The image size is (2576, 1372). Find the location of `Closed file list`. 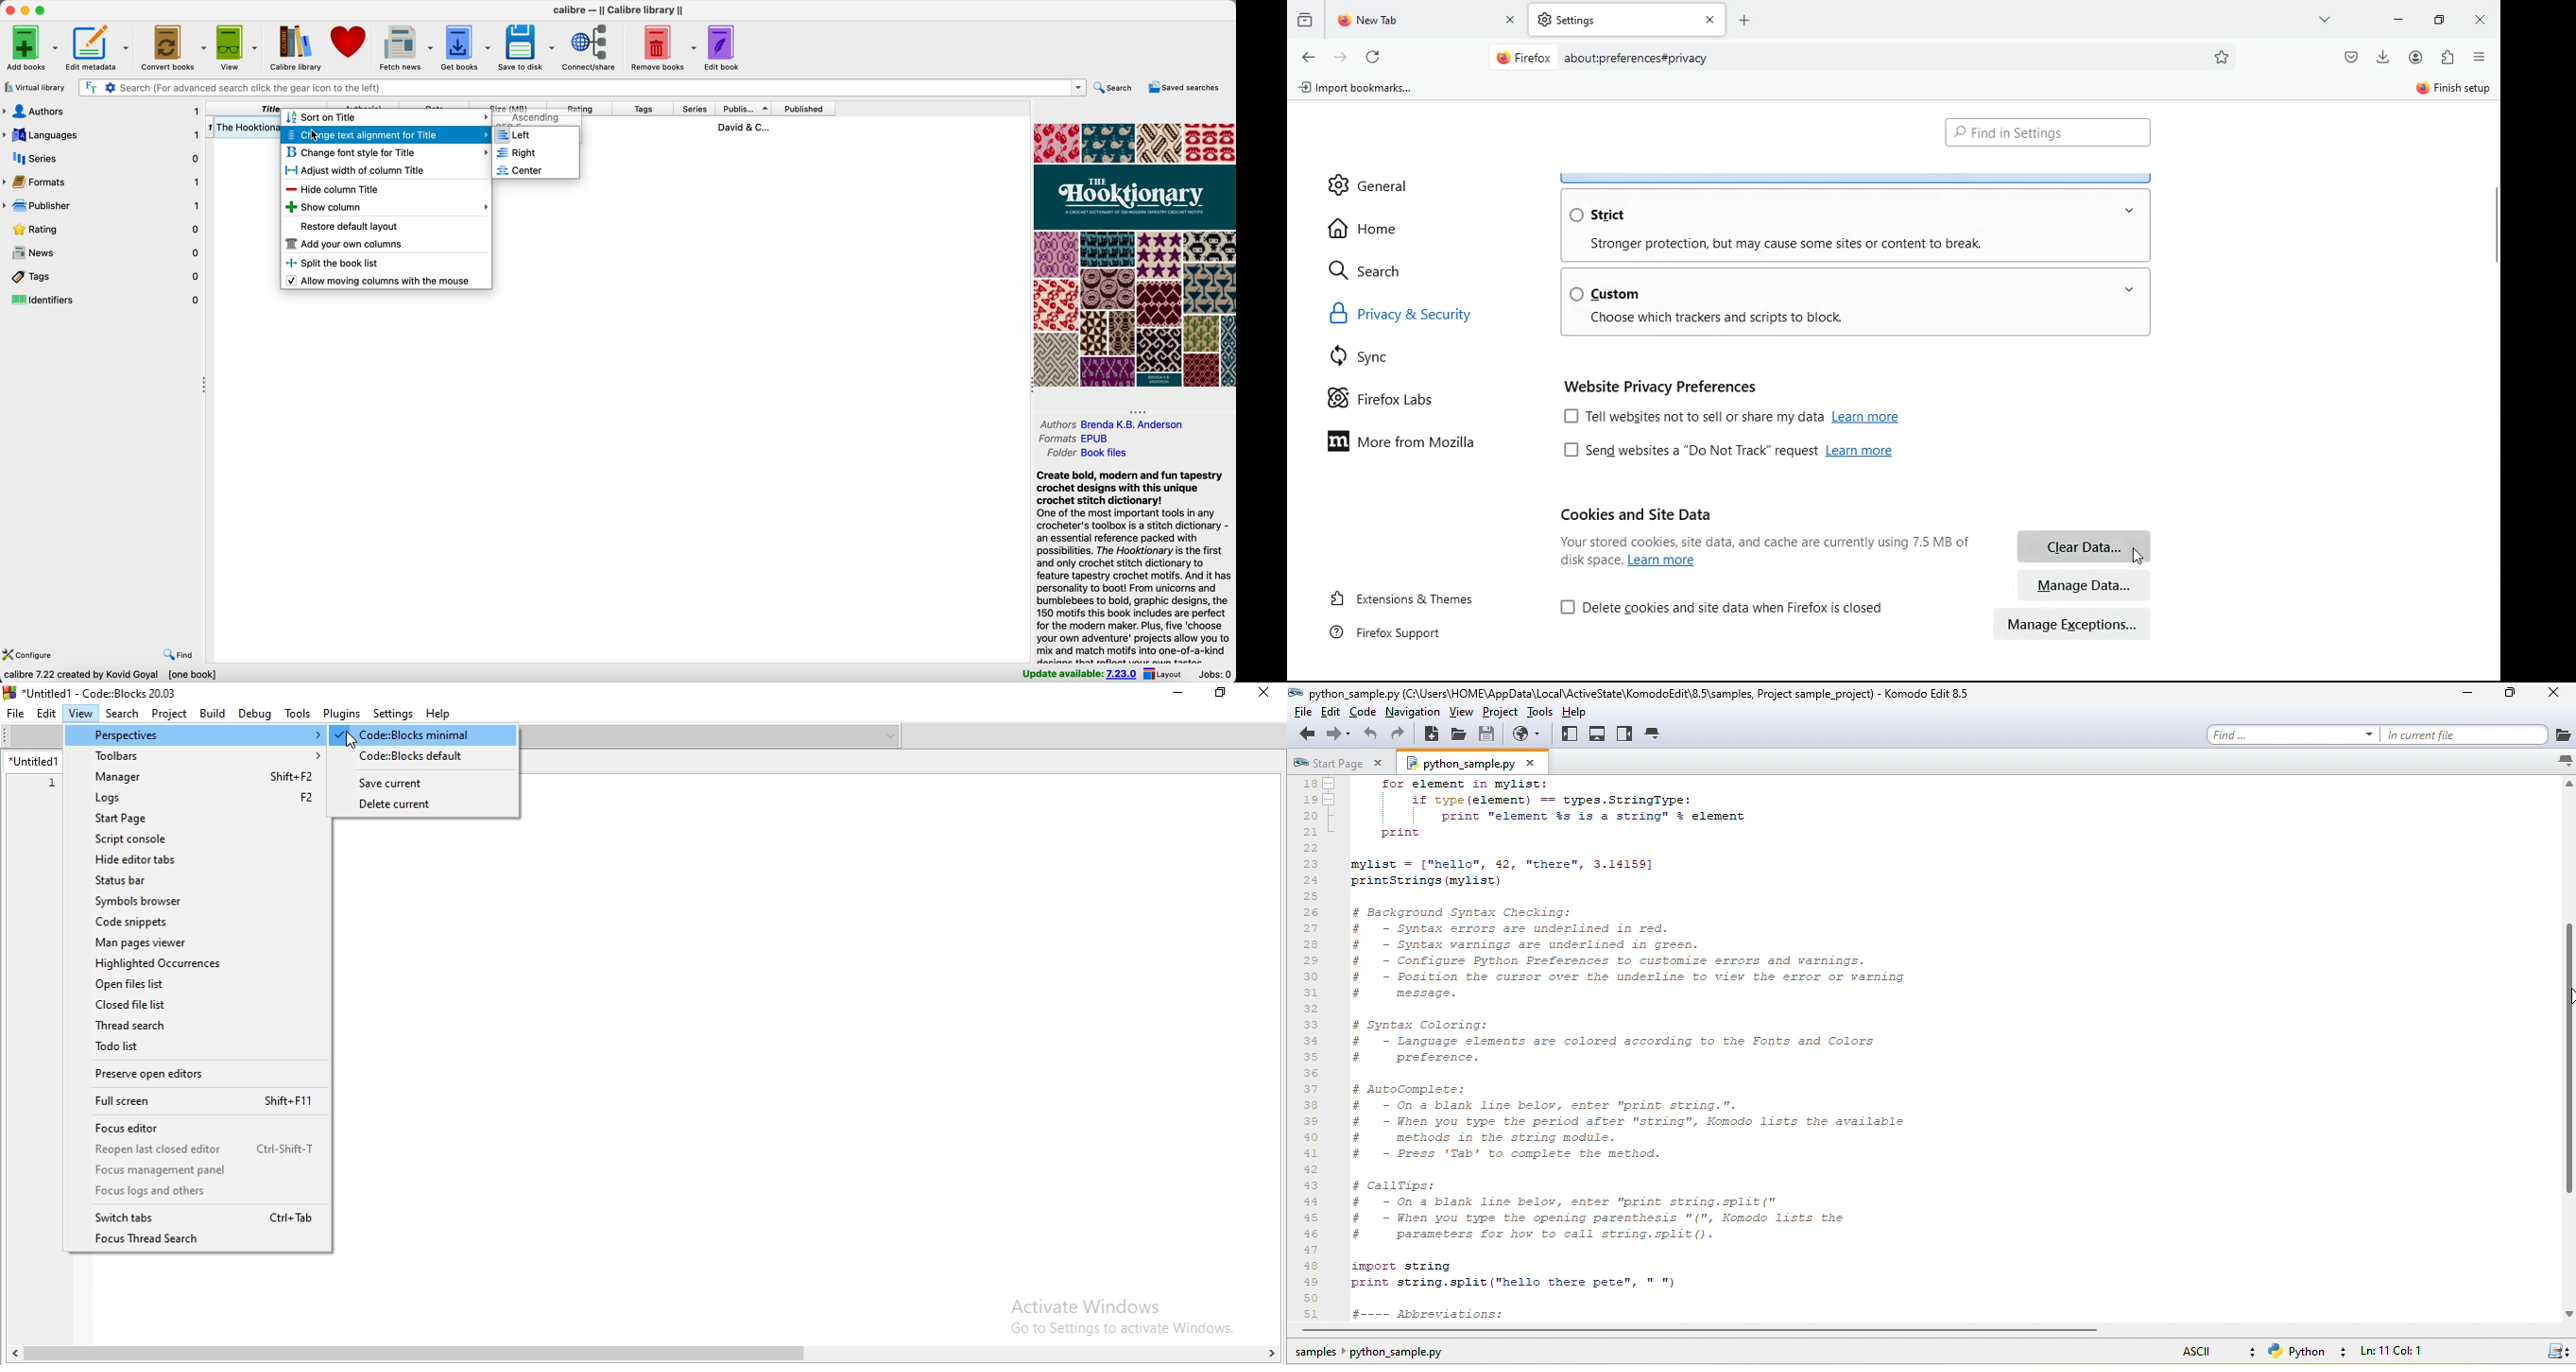

Closed file list is located at coordinates (195, 1004).